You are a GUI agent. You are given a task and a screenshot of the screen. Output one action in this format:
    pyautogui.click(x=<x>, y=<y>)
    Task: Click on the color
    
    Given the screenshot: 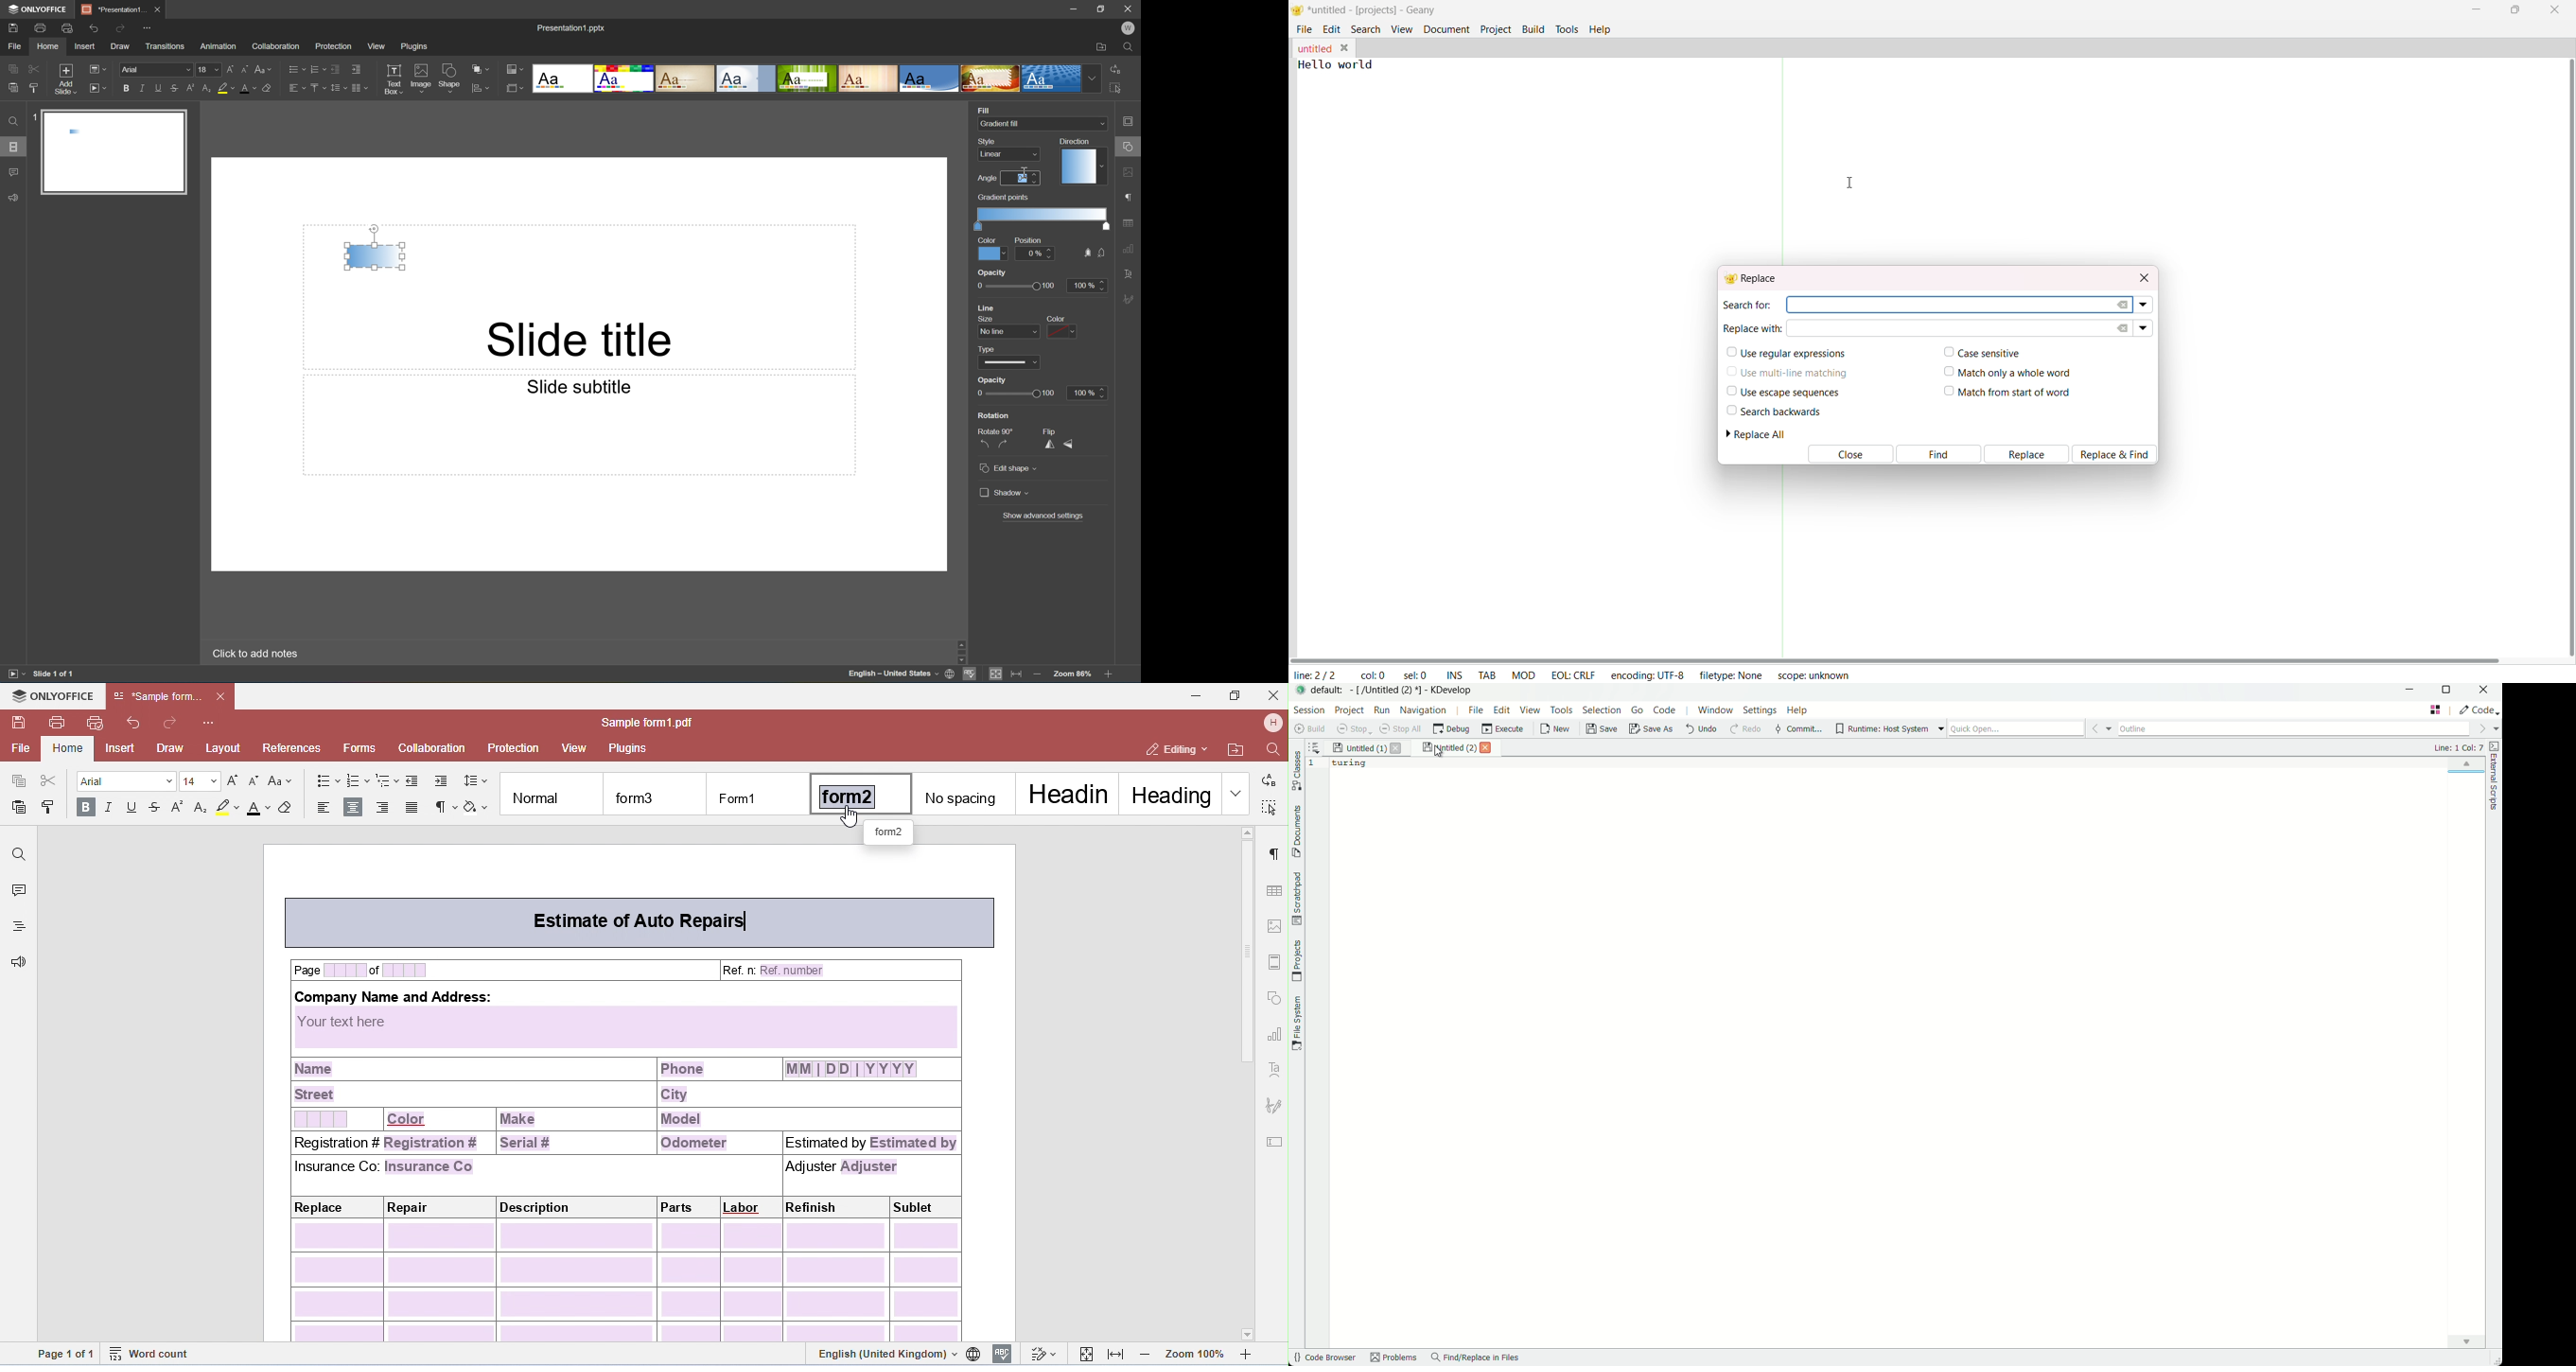 What is the action you would take?
    pyautogui.click(x=1054, y=318)
    